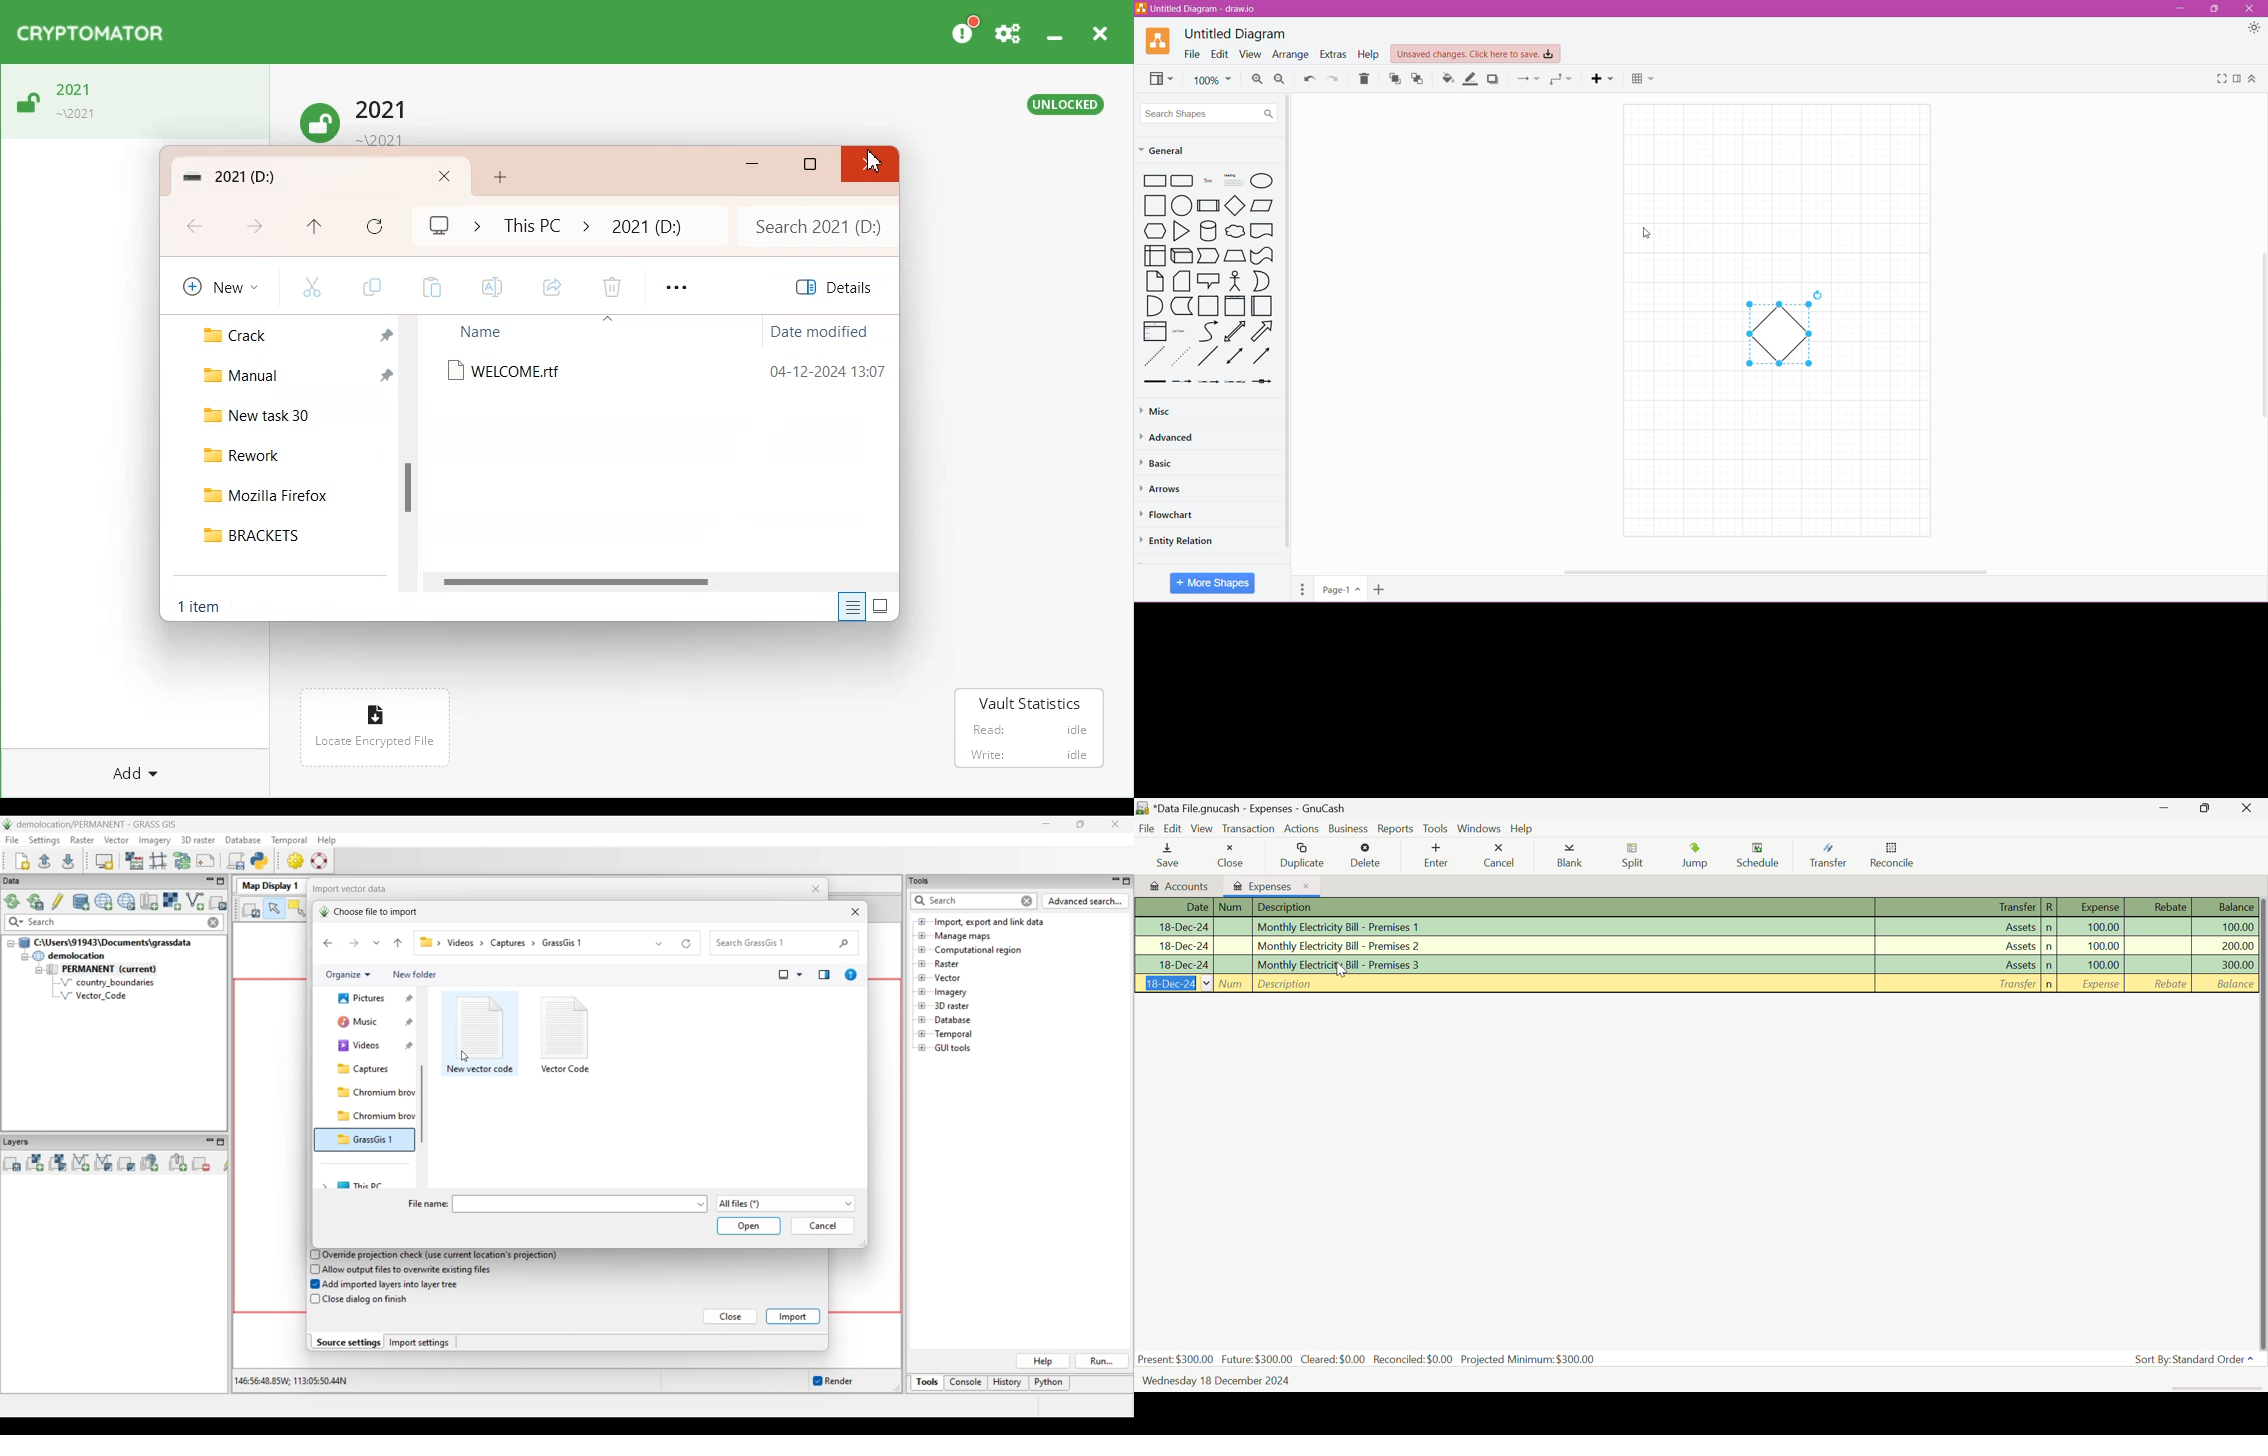 The width and height of the screenshot is (2268, 1456). What do you see at coordinates (1396, 829) in the screenshot?
I see `Reports` at bounding box center [1396, 829].